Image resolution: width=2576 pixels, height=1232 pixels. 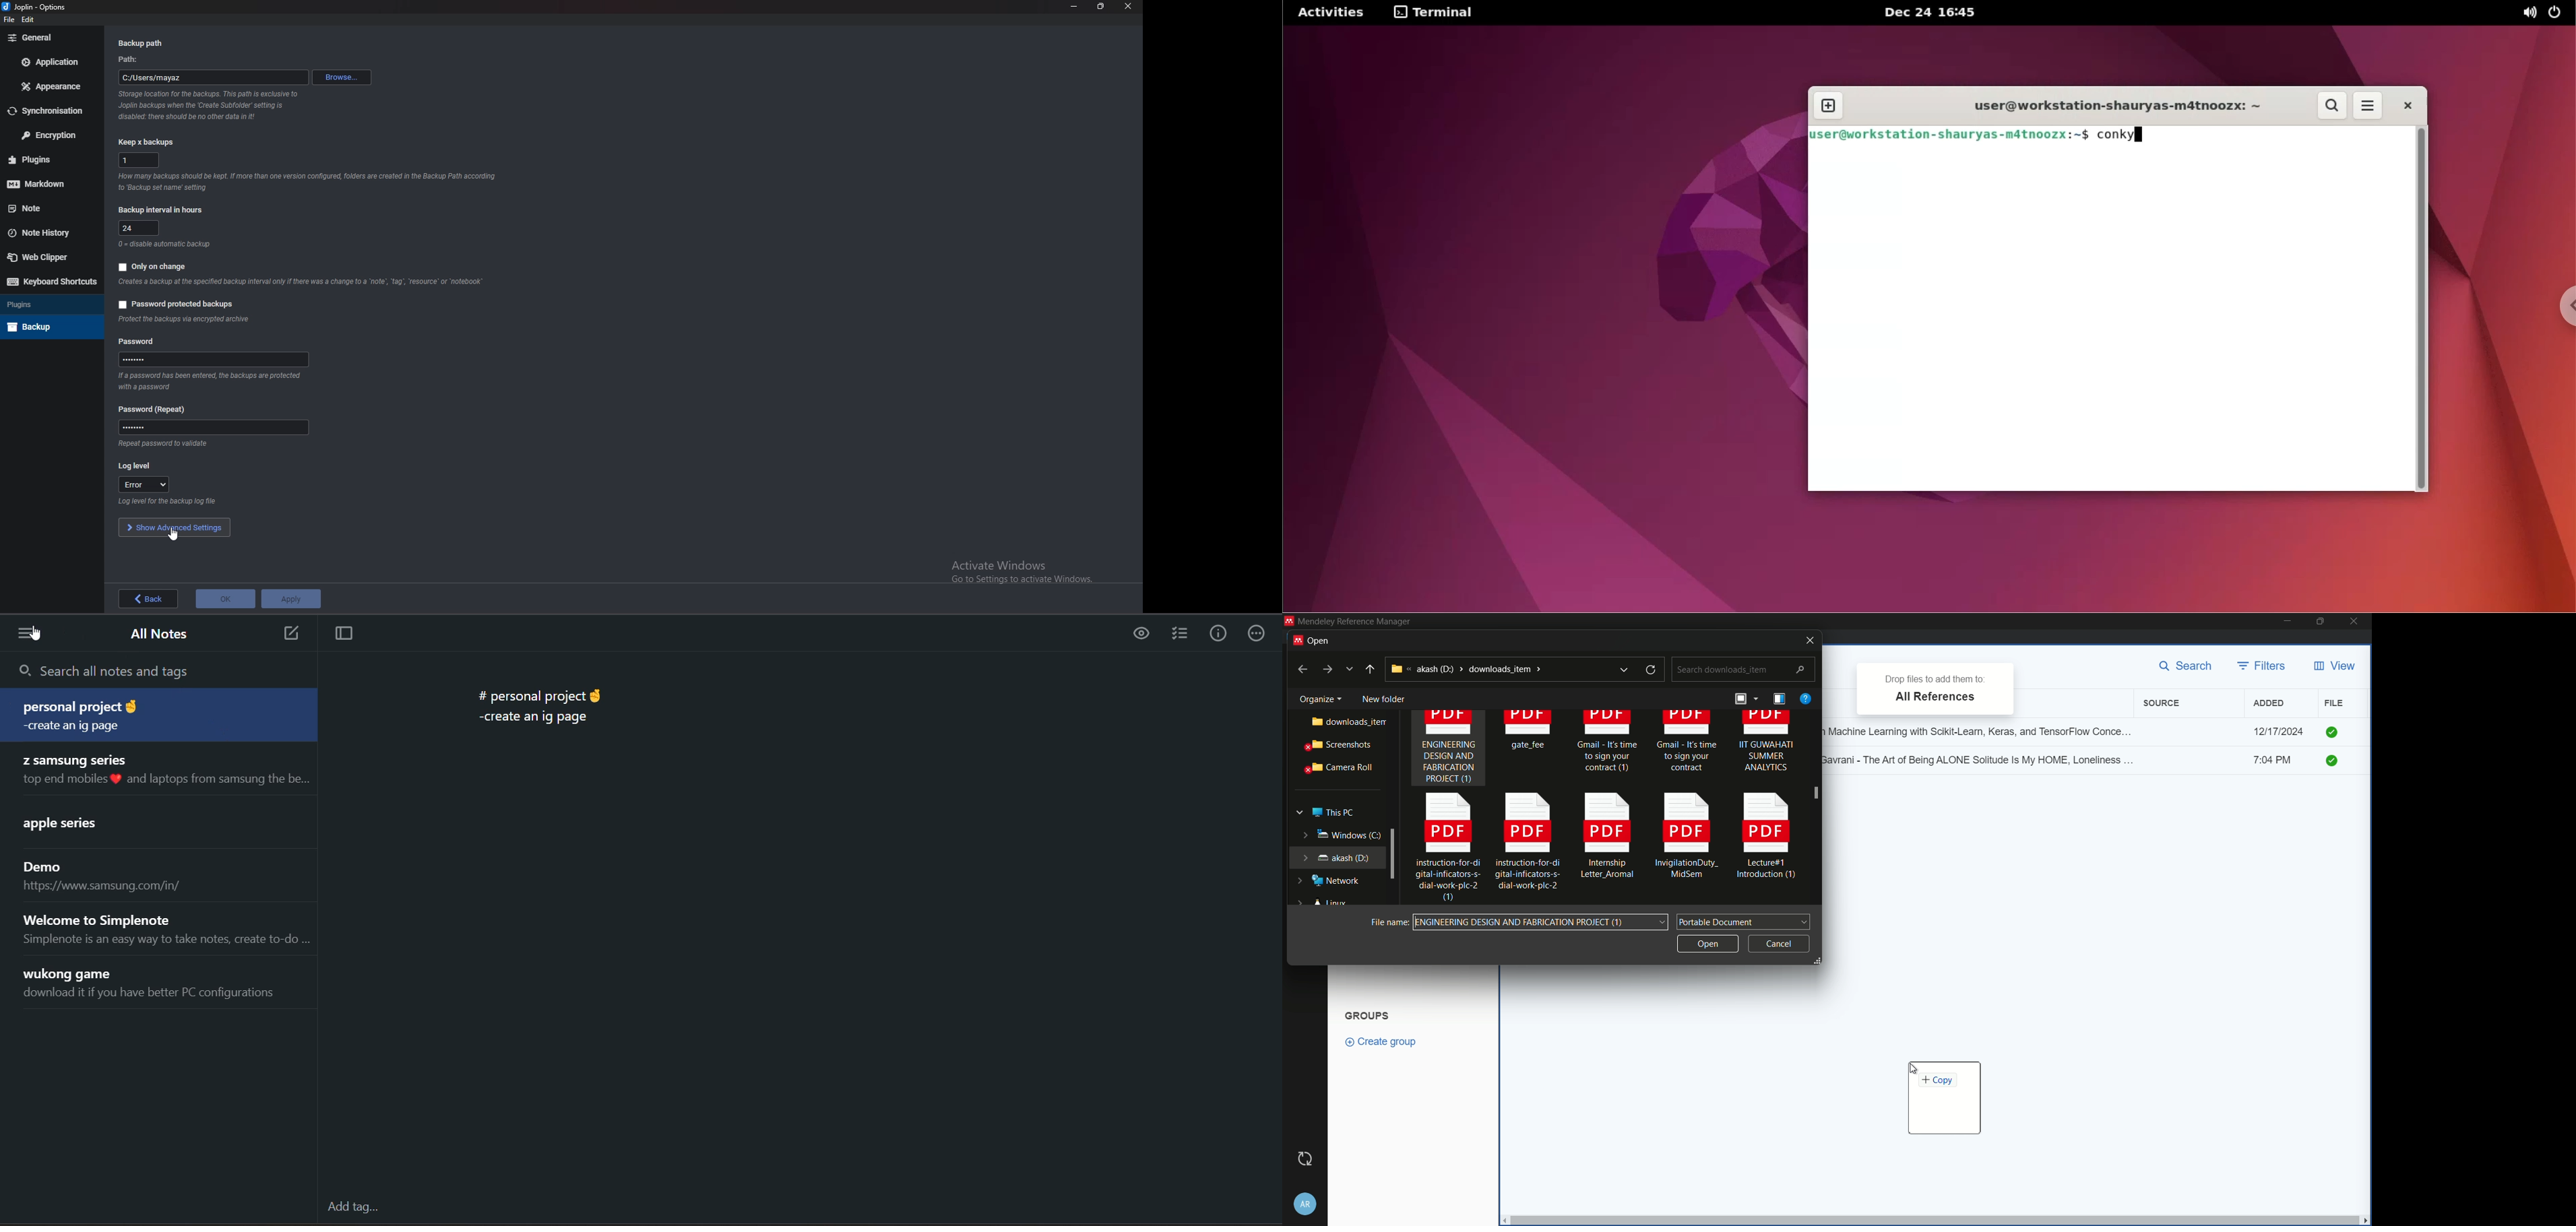 I want to click on Password, so click(x=213, y=428).